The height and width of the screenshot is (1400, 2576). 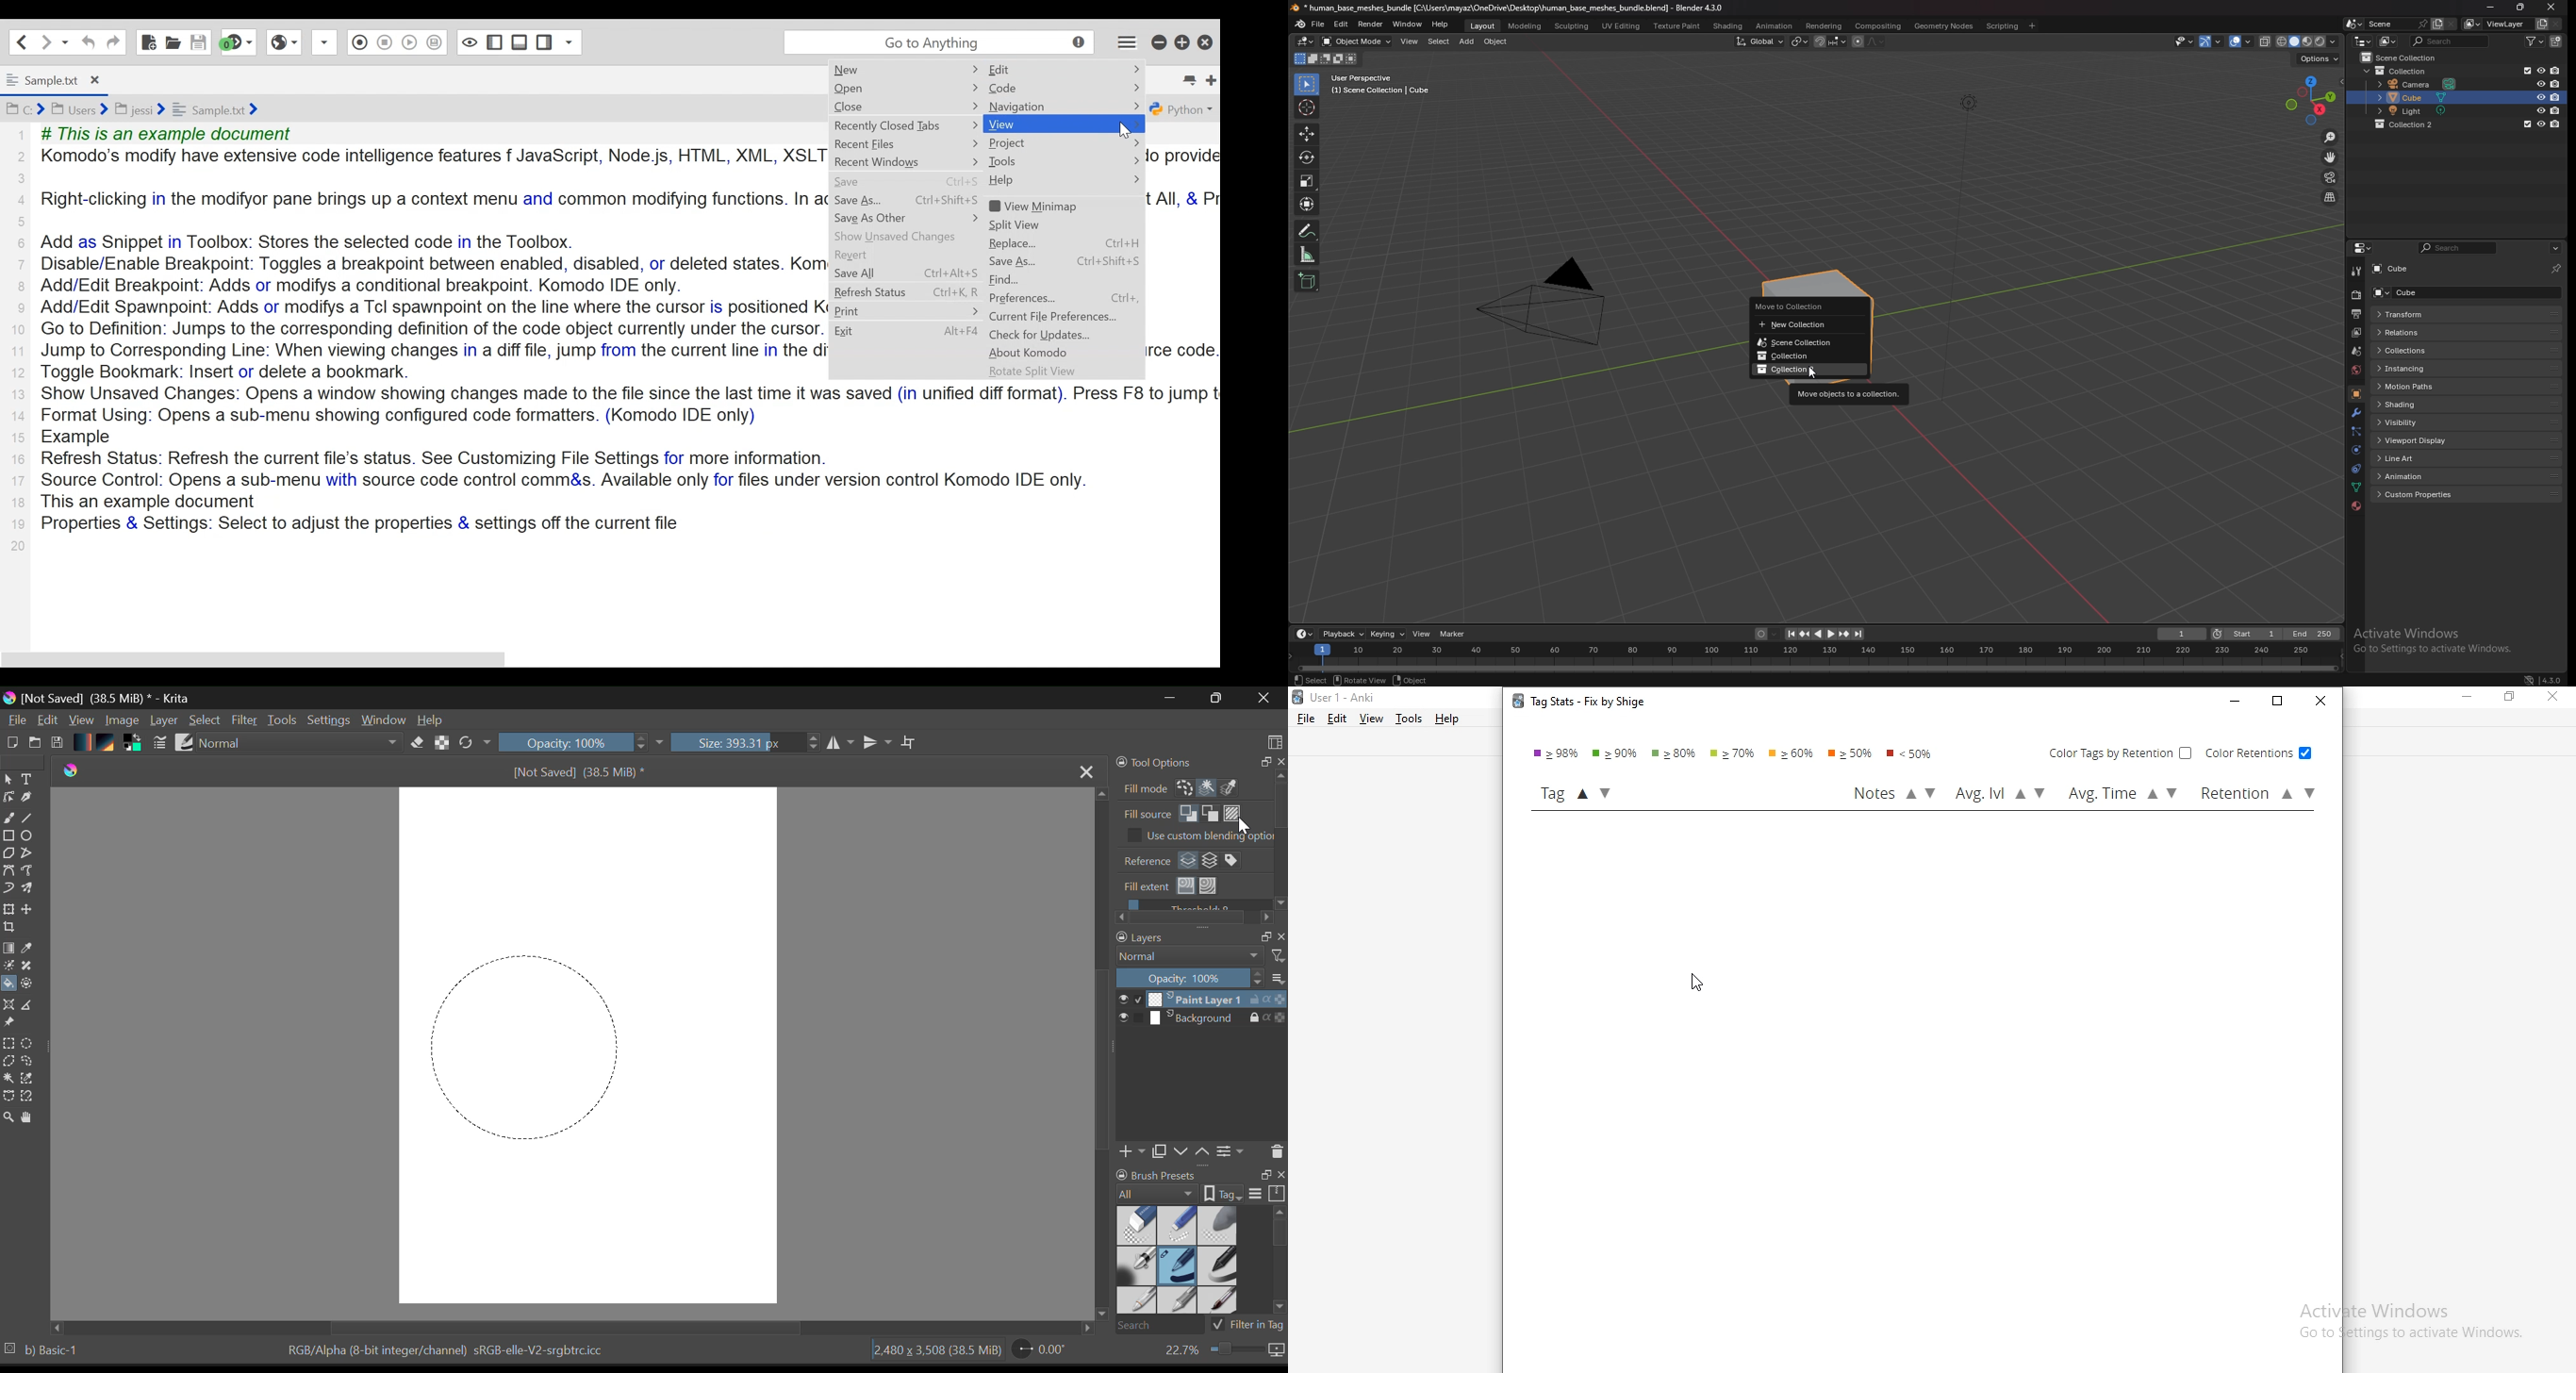 I want to click on snapping, so click(x=1830, y=41).